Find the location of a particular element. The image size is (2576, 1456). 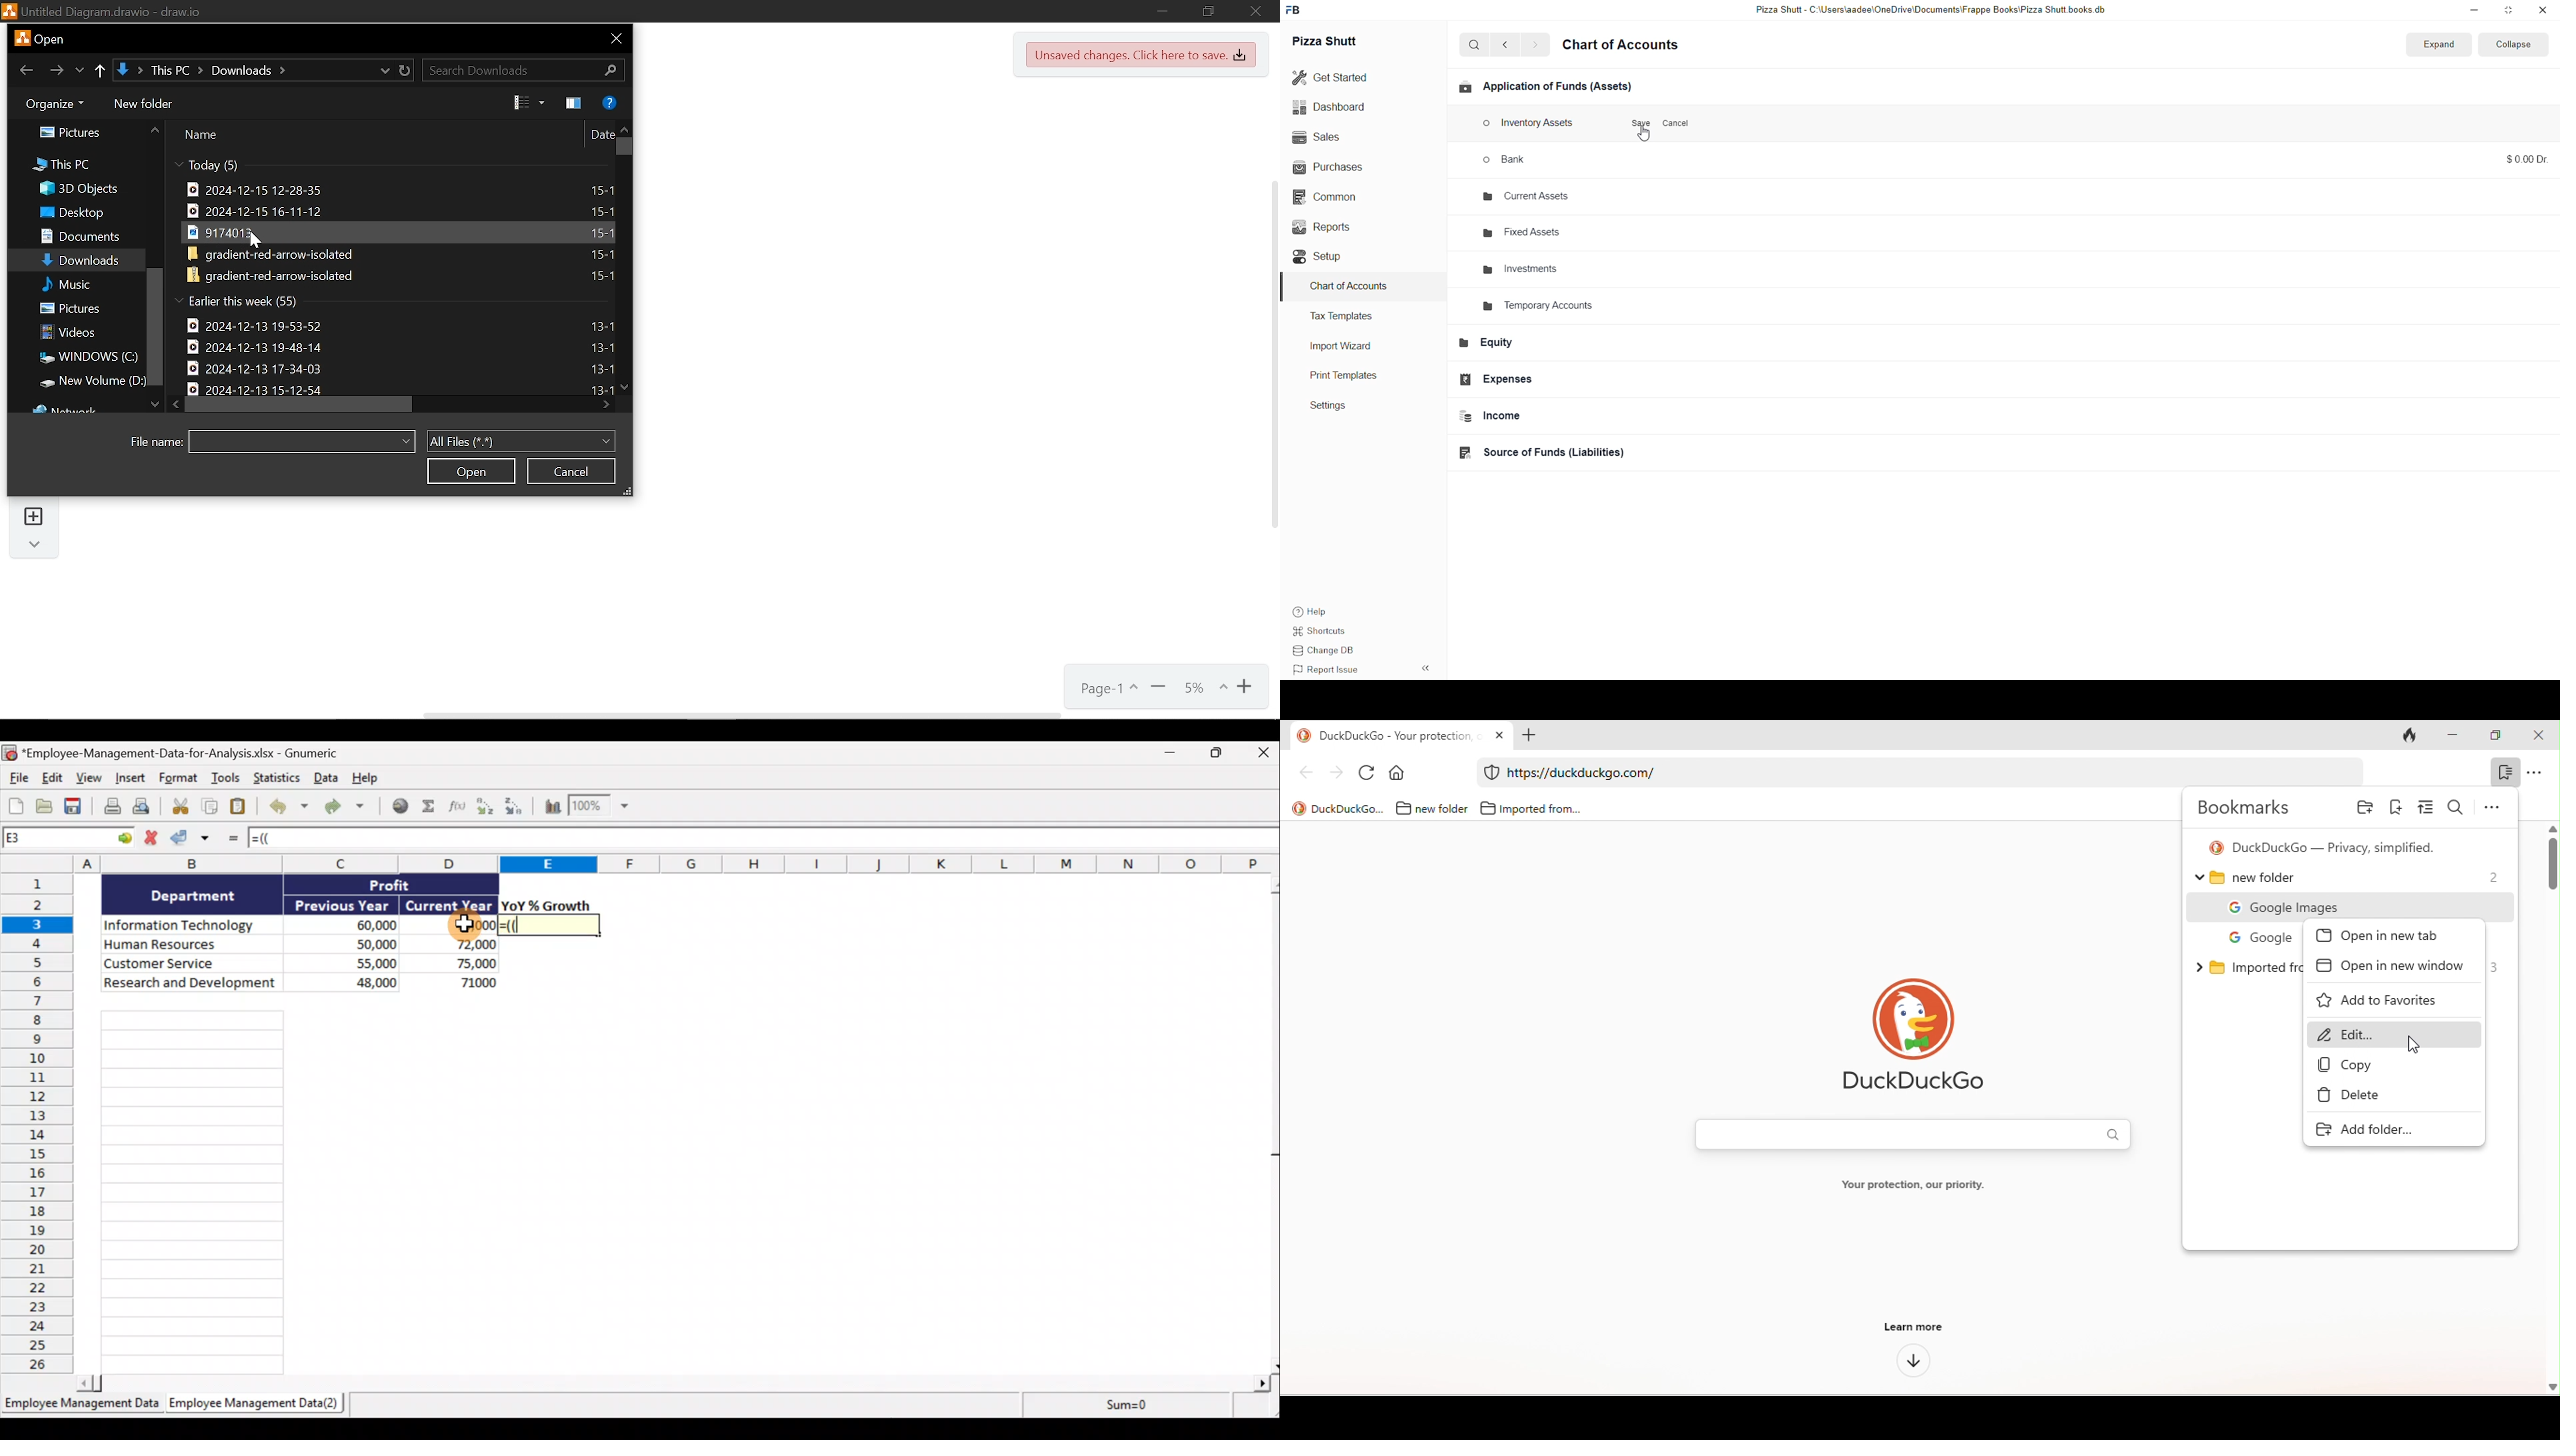

cursor is located at coordinates (2493, 917).